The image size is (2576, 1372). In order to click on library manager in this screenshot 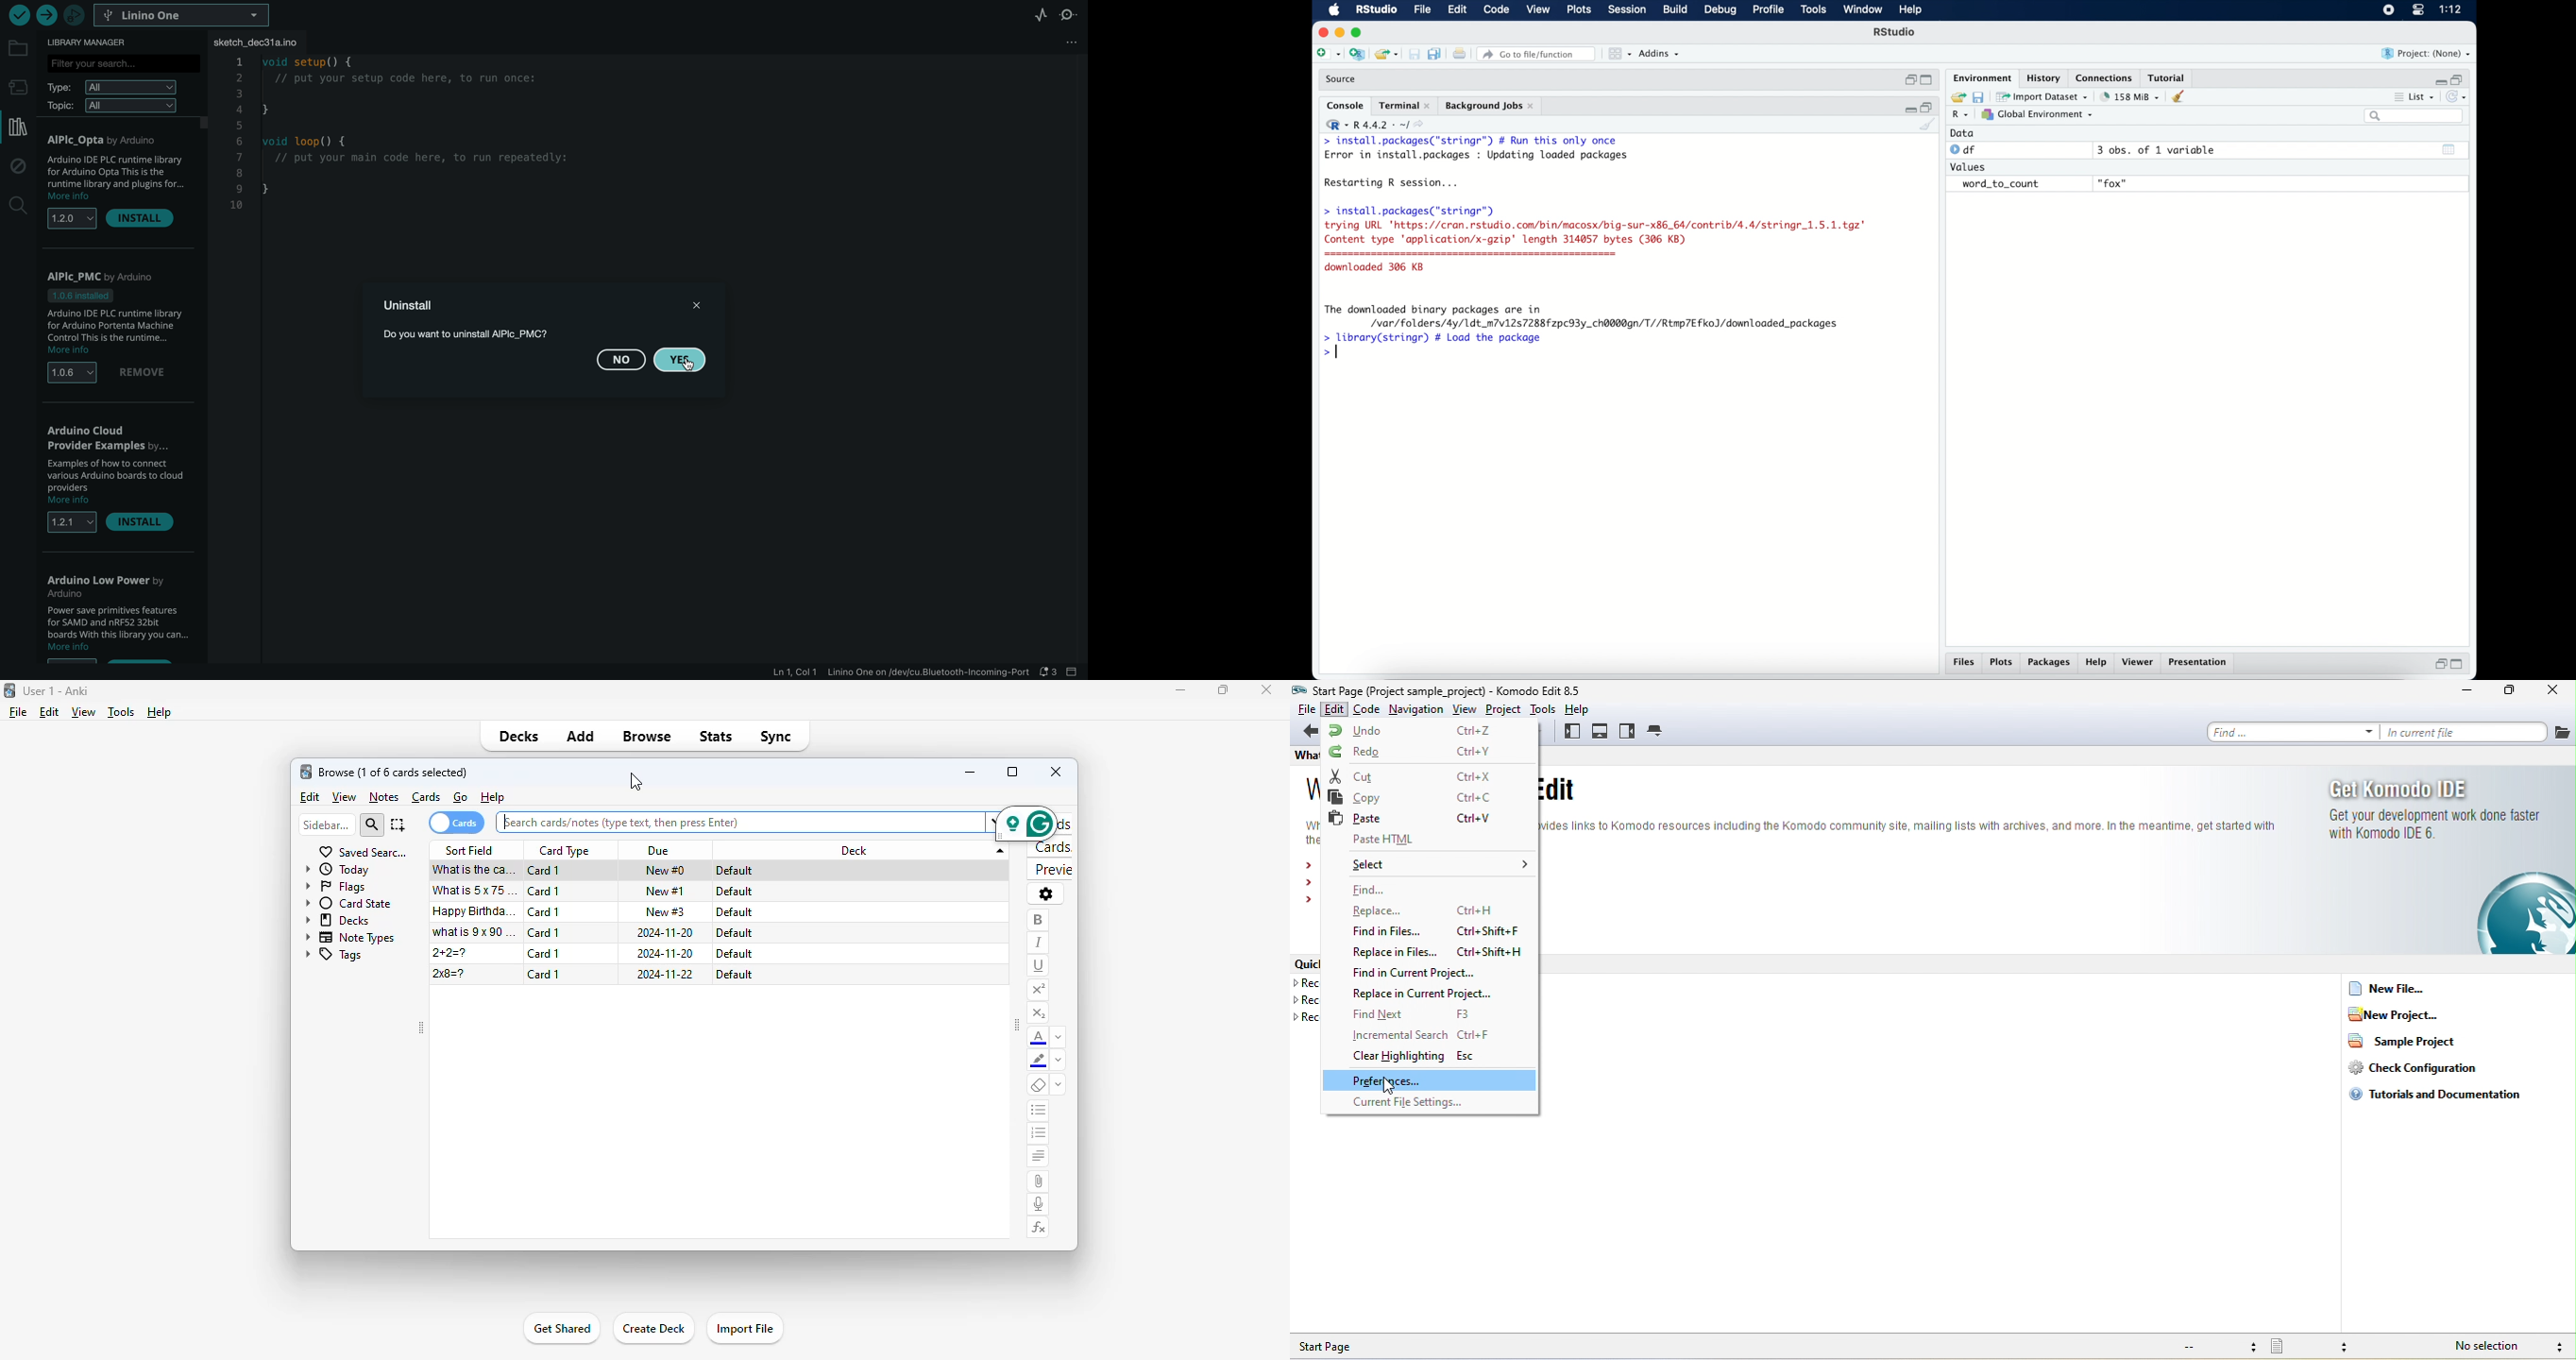, I will do `click(17, 129)`.